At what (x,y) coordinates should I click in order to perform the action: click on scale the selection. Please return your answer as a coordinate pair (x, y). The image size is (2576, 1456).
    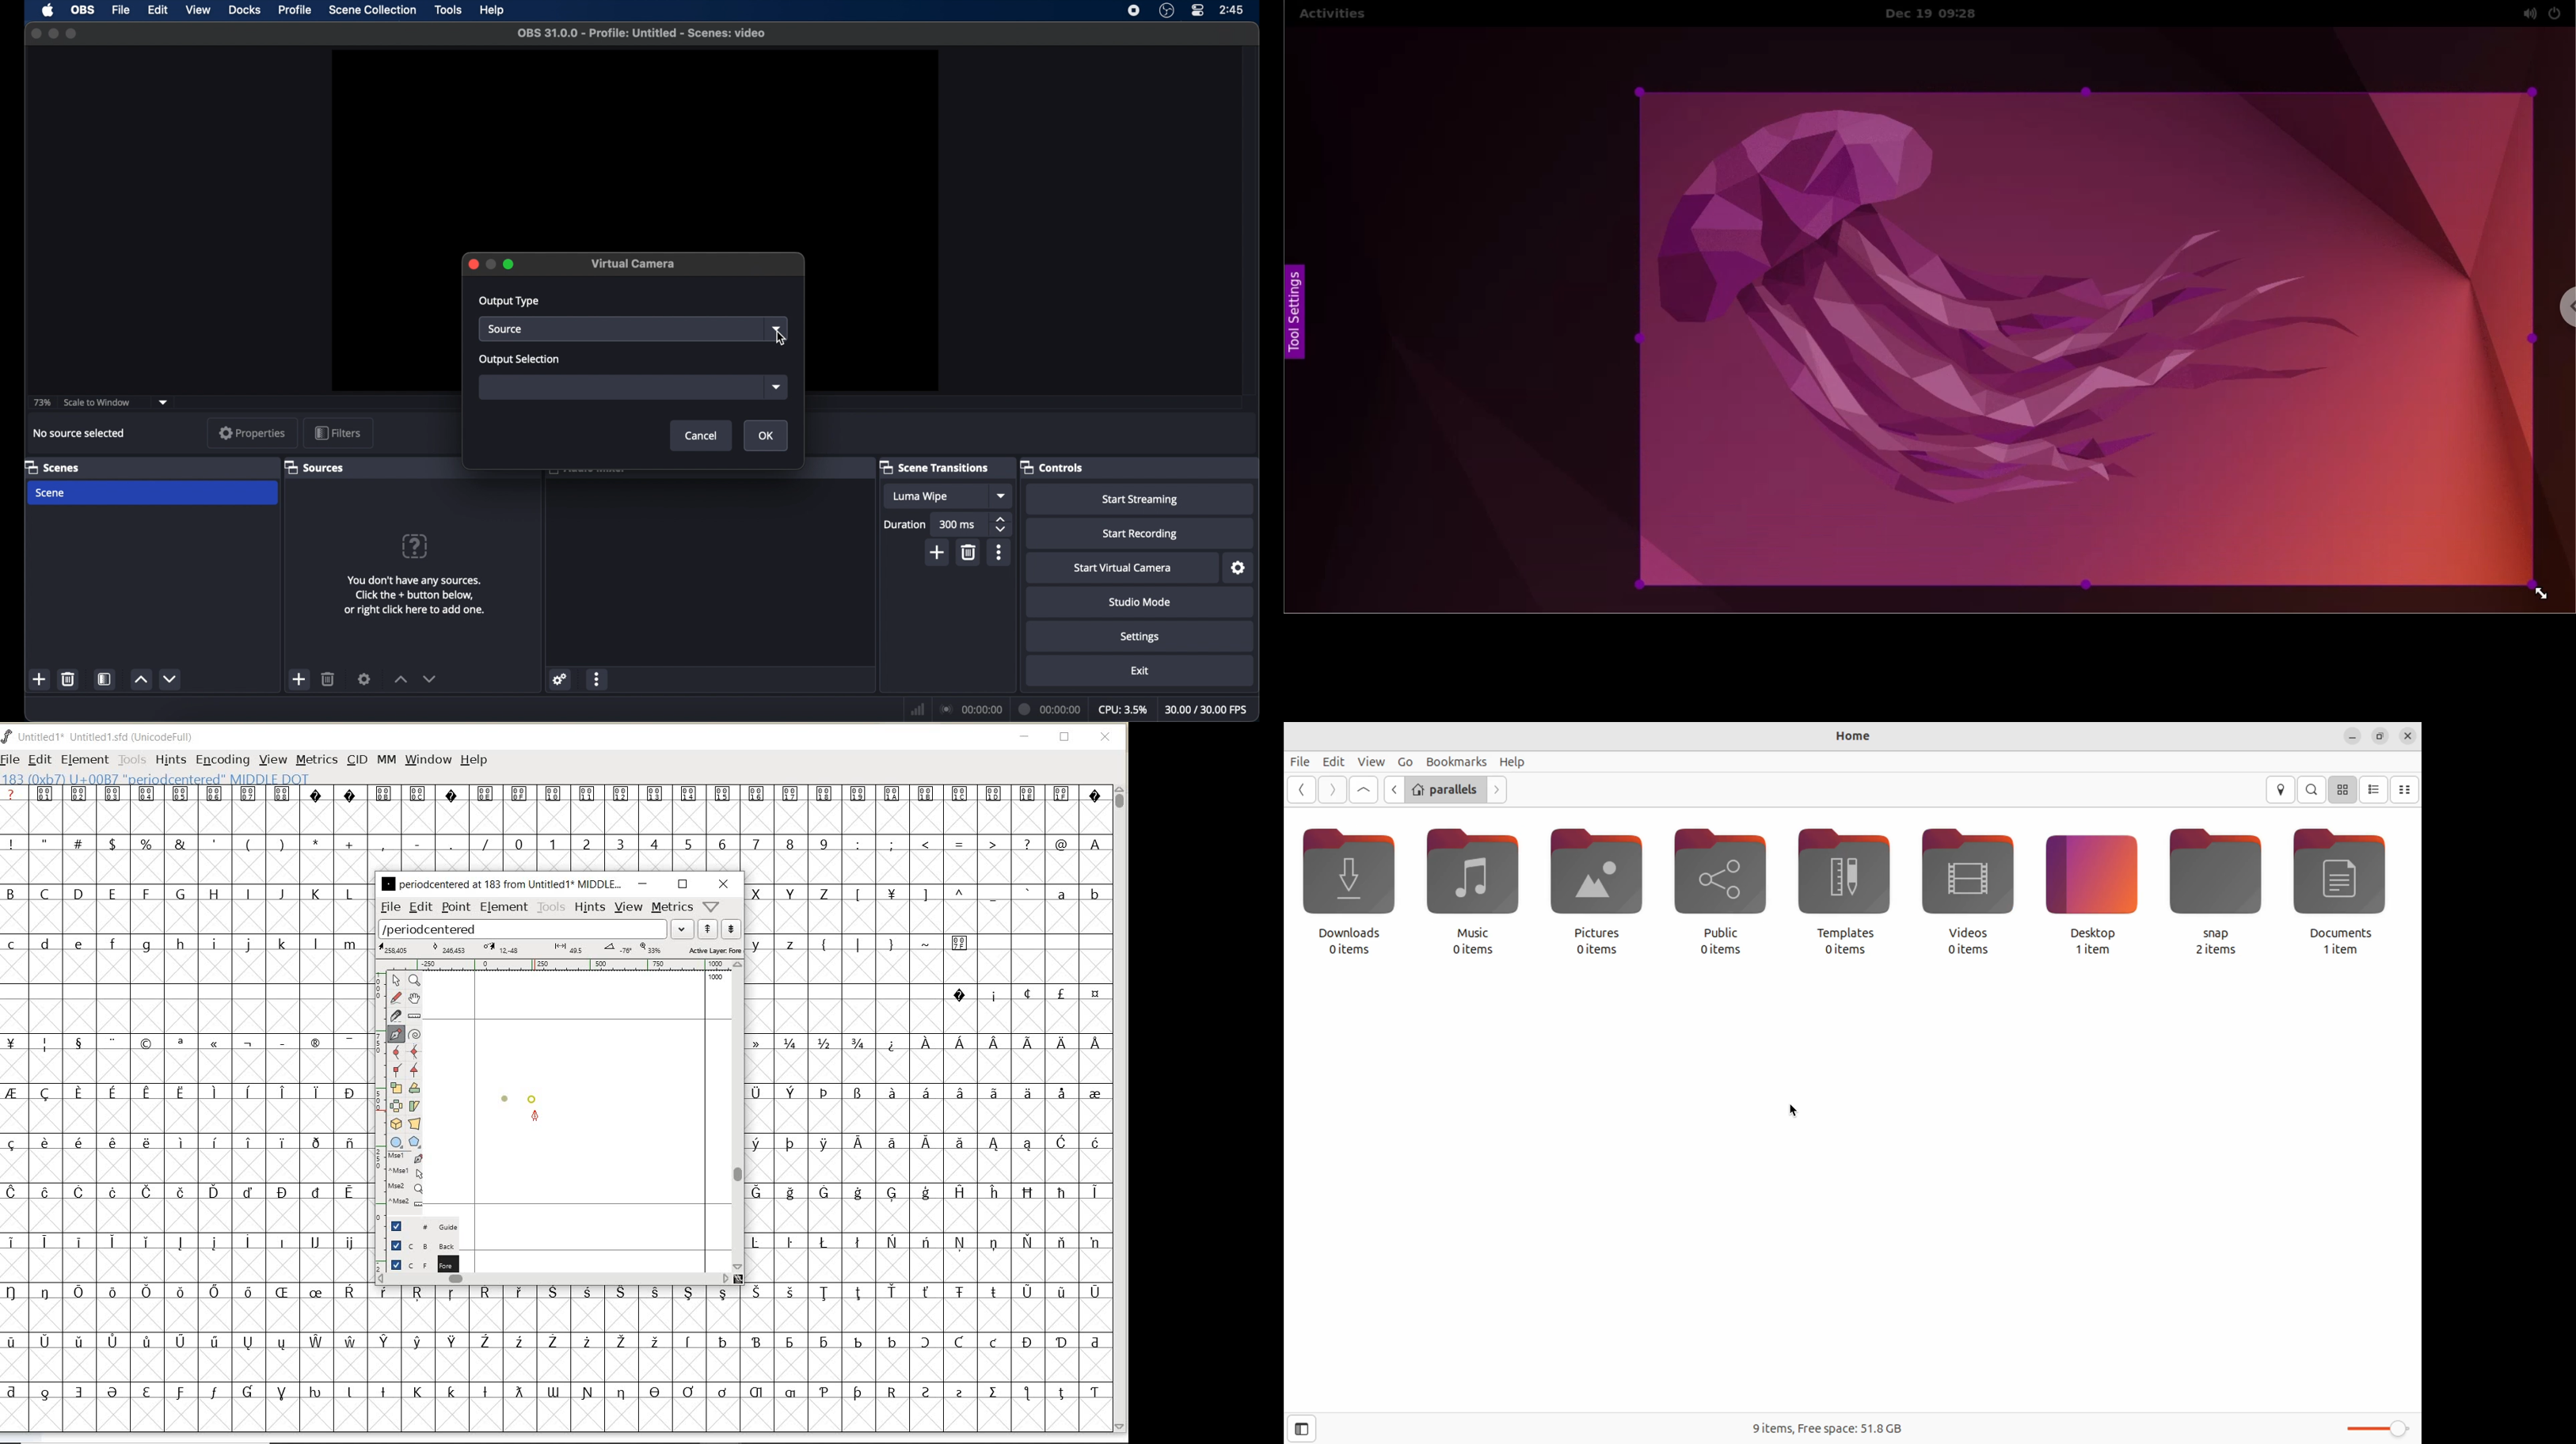
    Looking at the image, I should click on (395, 1089).